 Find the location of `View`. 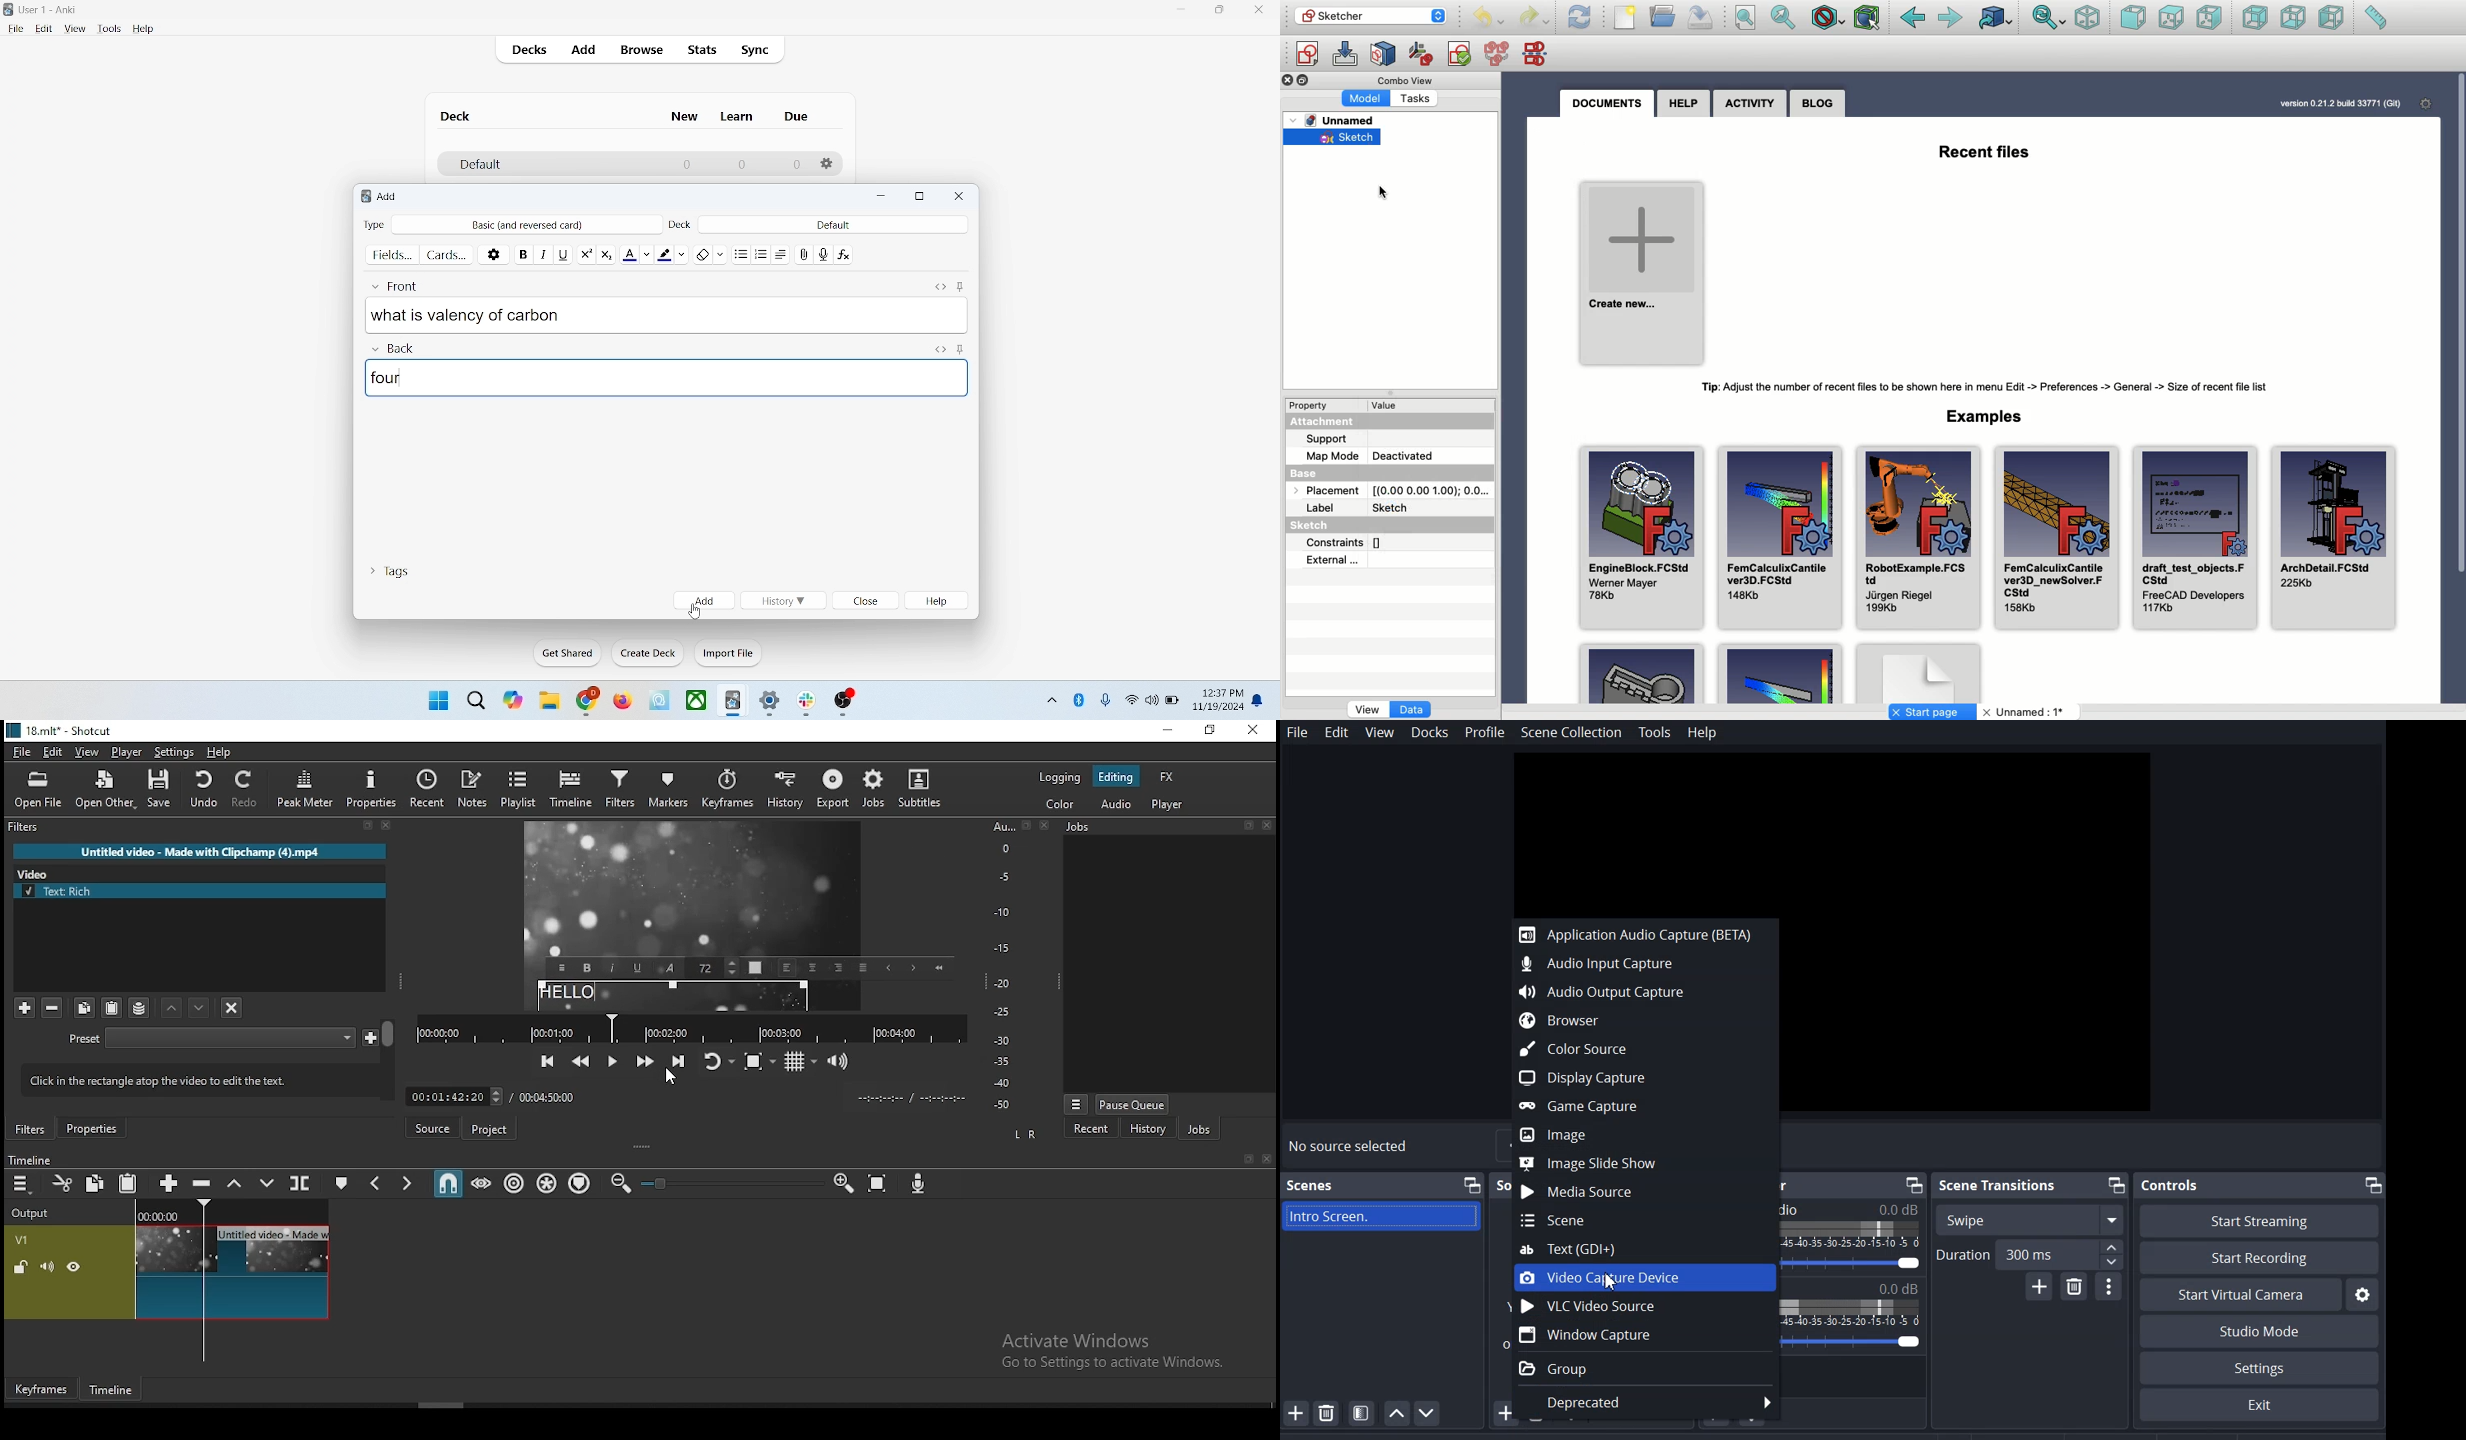

View is located at coordinates (1367, 711).